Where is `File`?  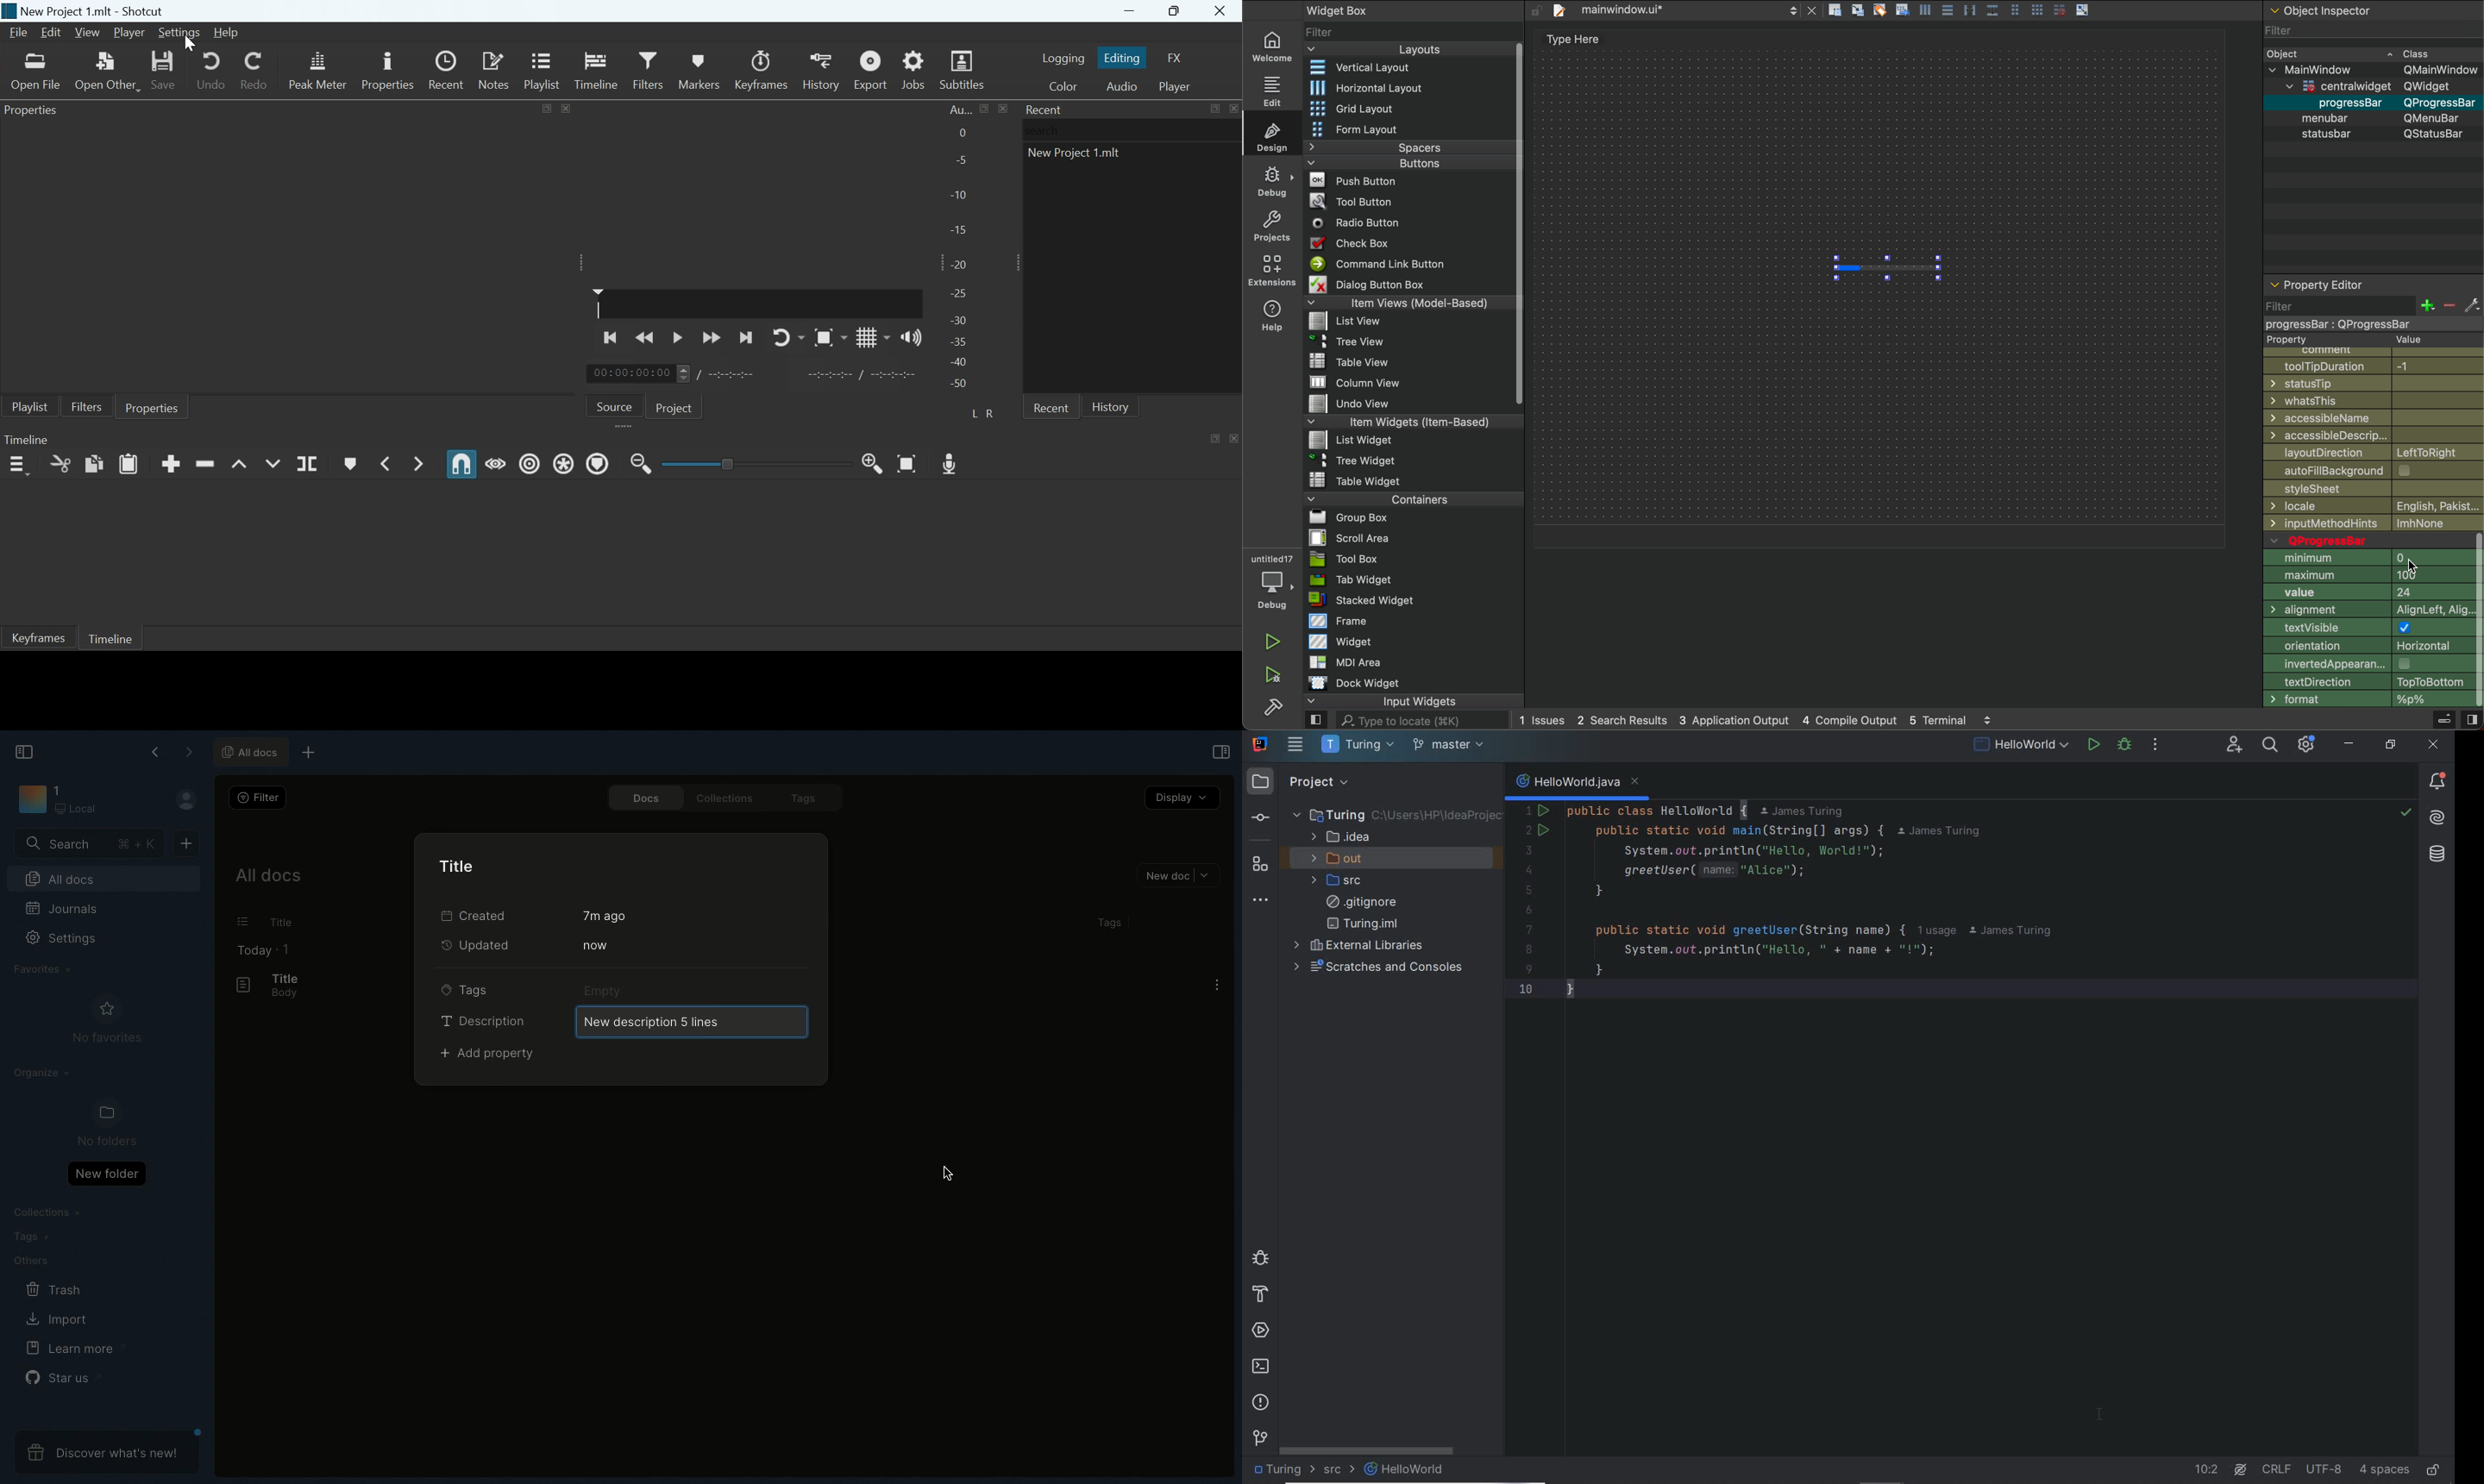 File is located at coordinates (1356, 460).